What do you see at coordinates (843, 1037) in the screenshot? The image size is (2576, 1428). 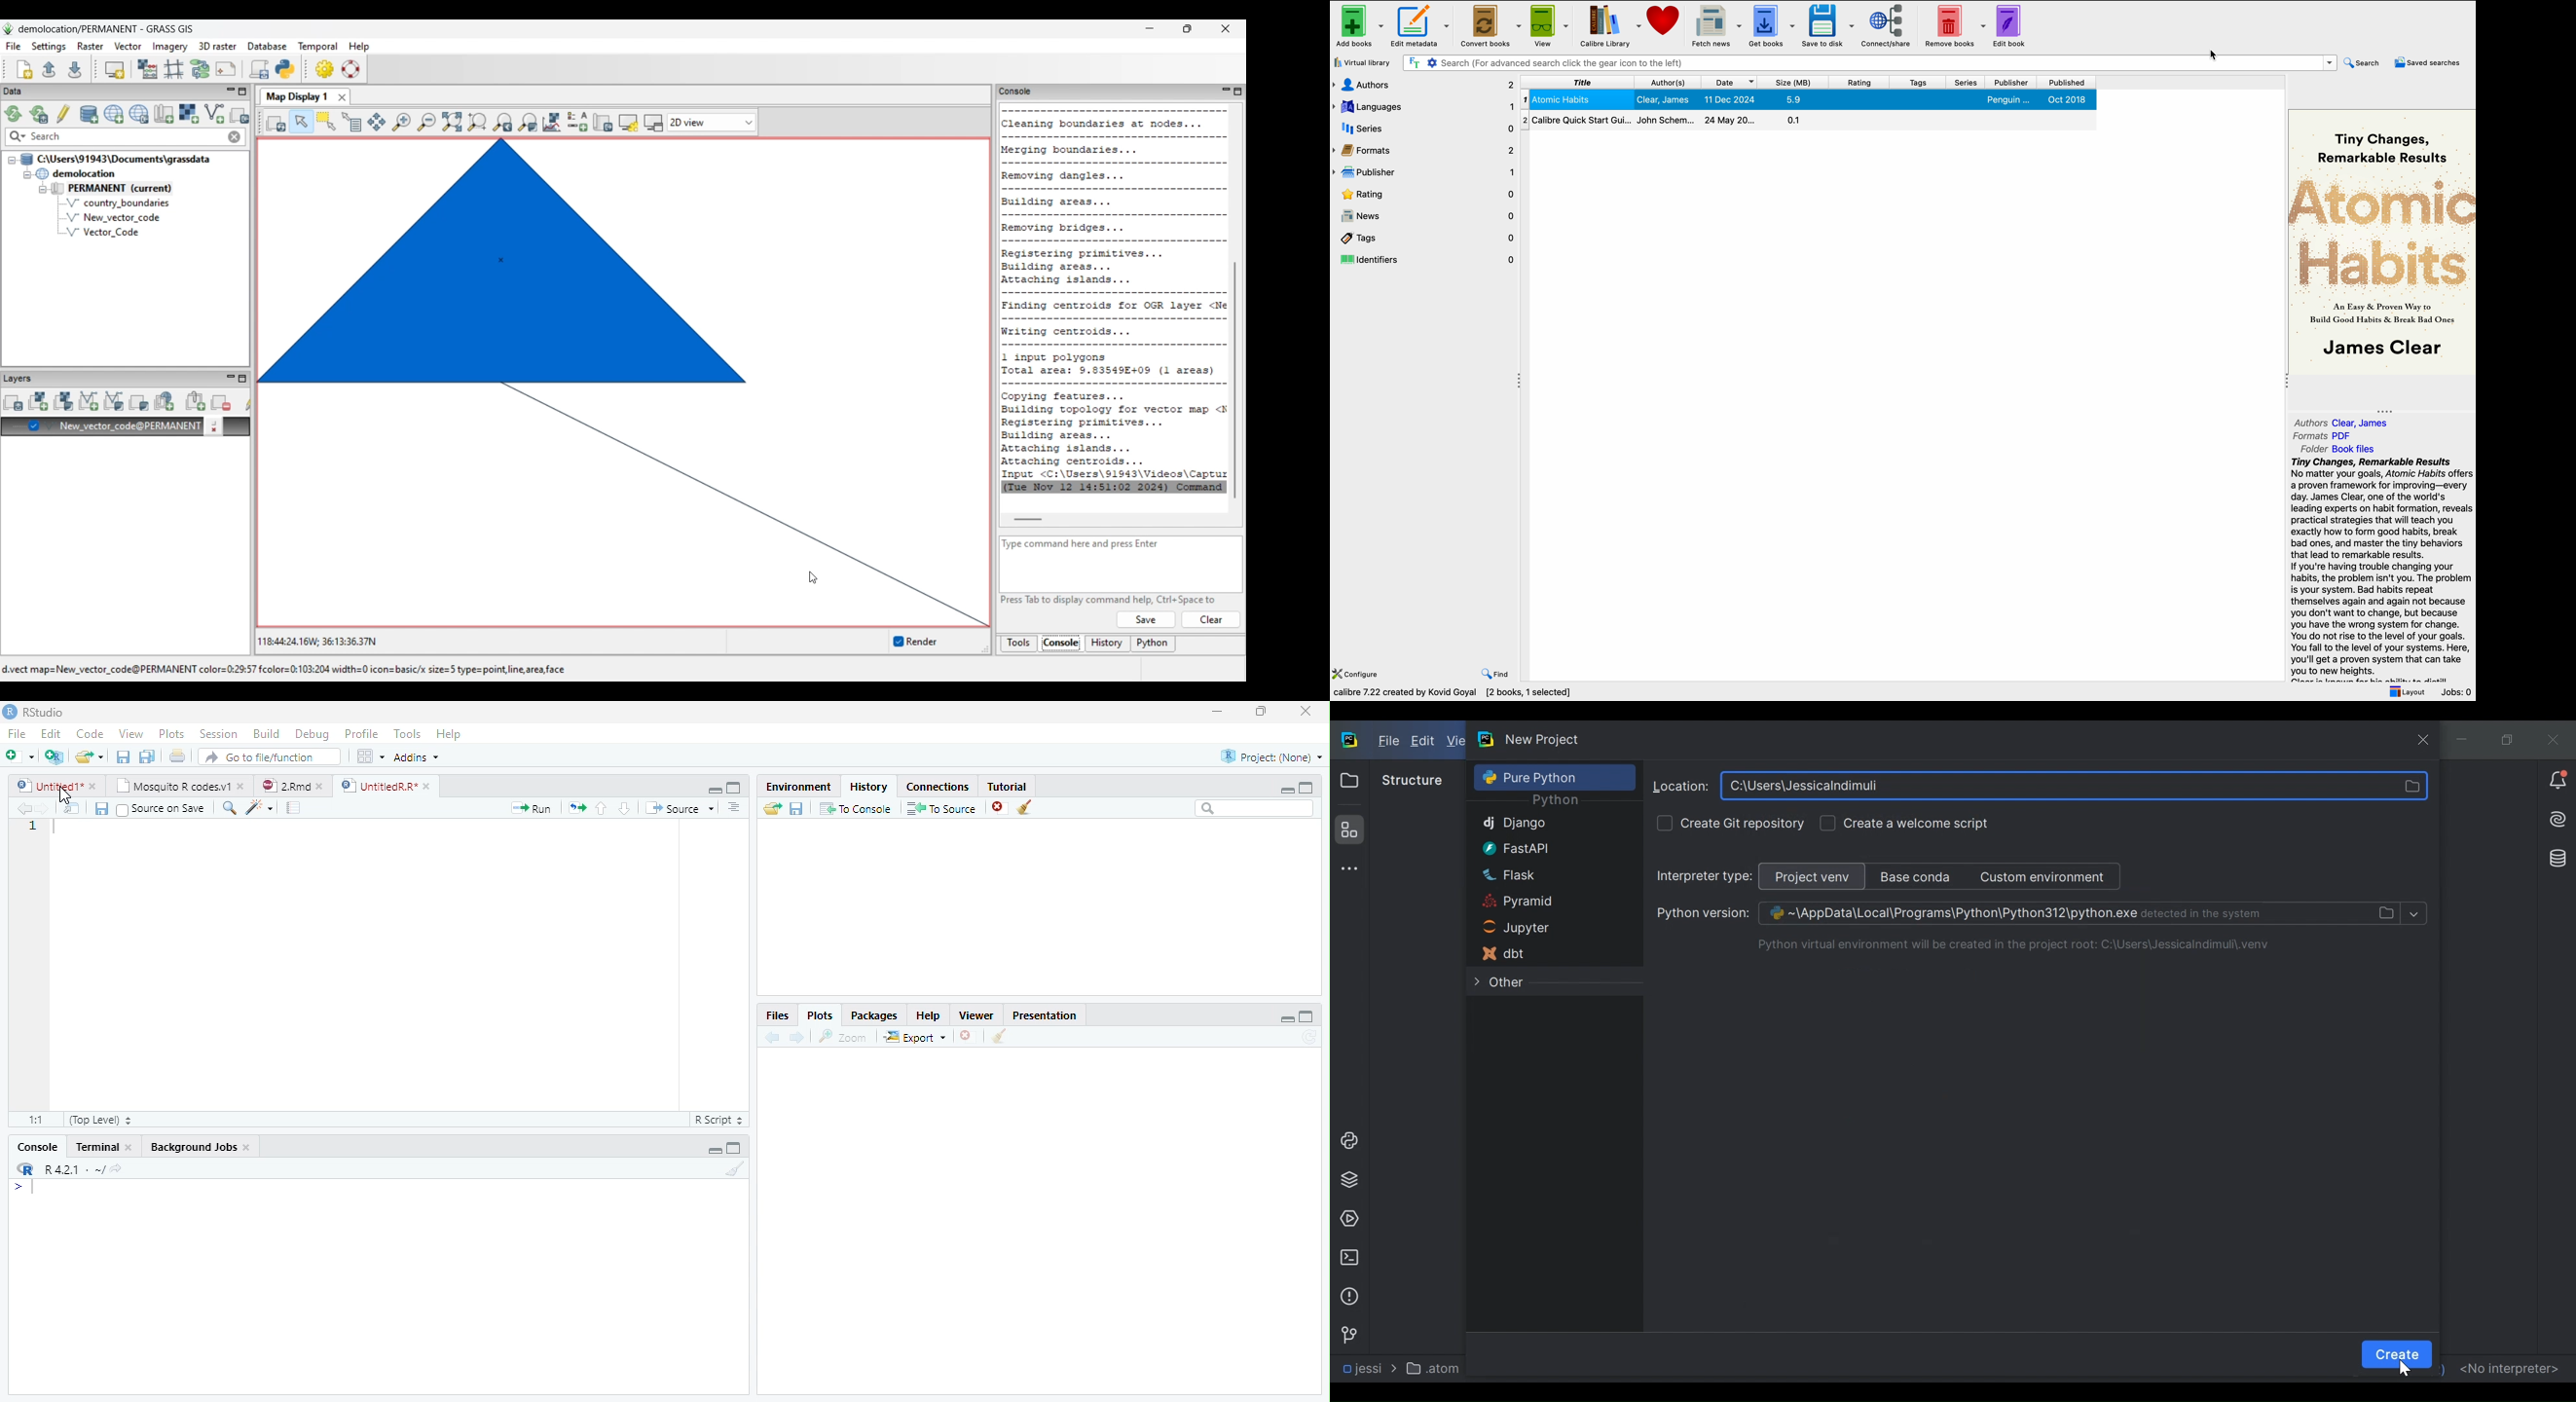 I see `Zoom` at bounding box center [843, 1037].